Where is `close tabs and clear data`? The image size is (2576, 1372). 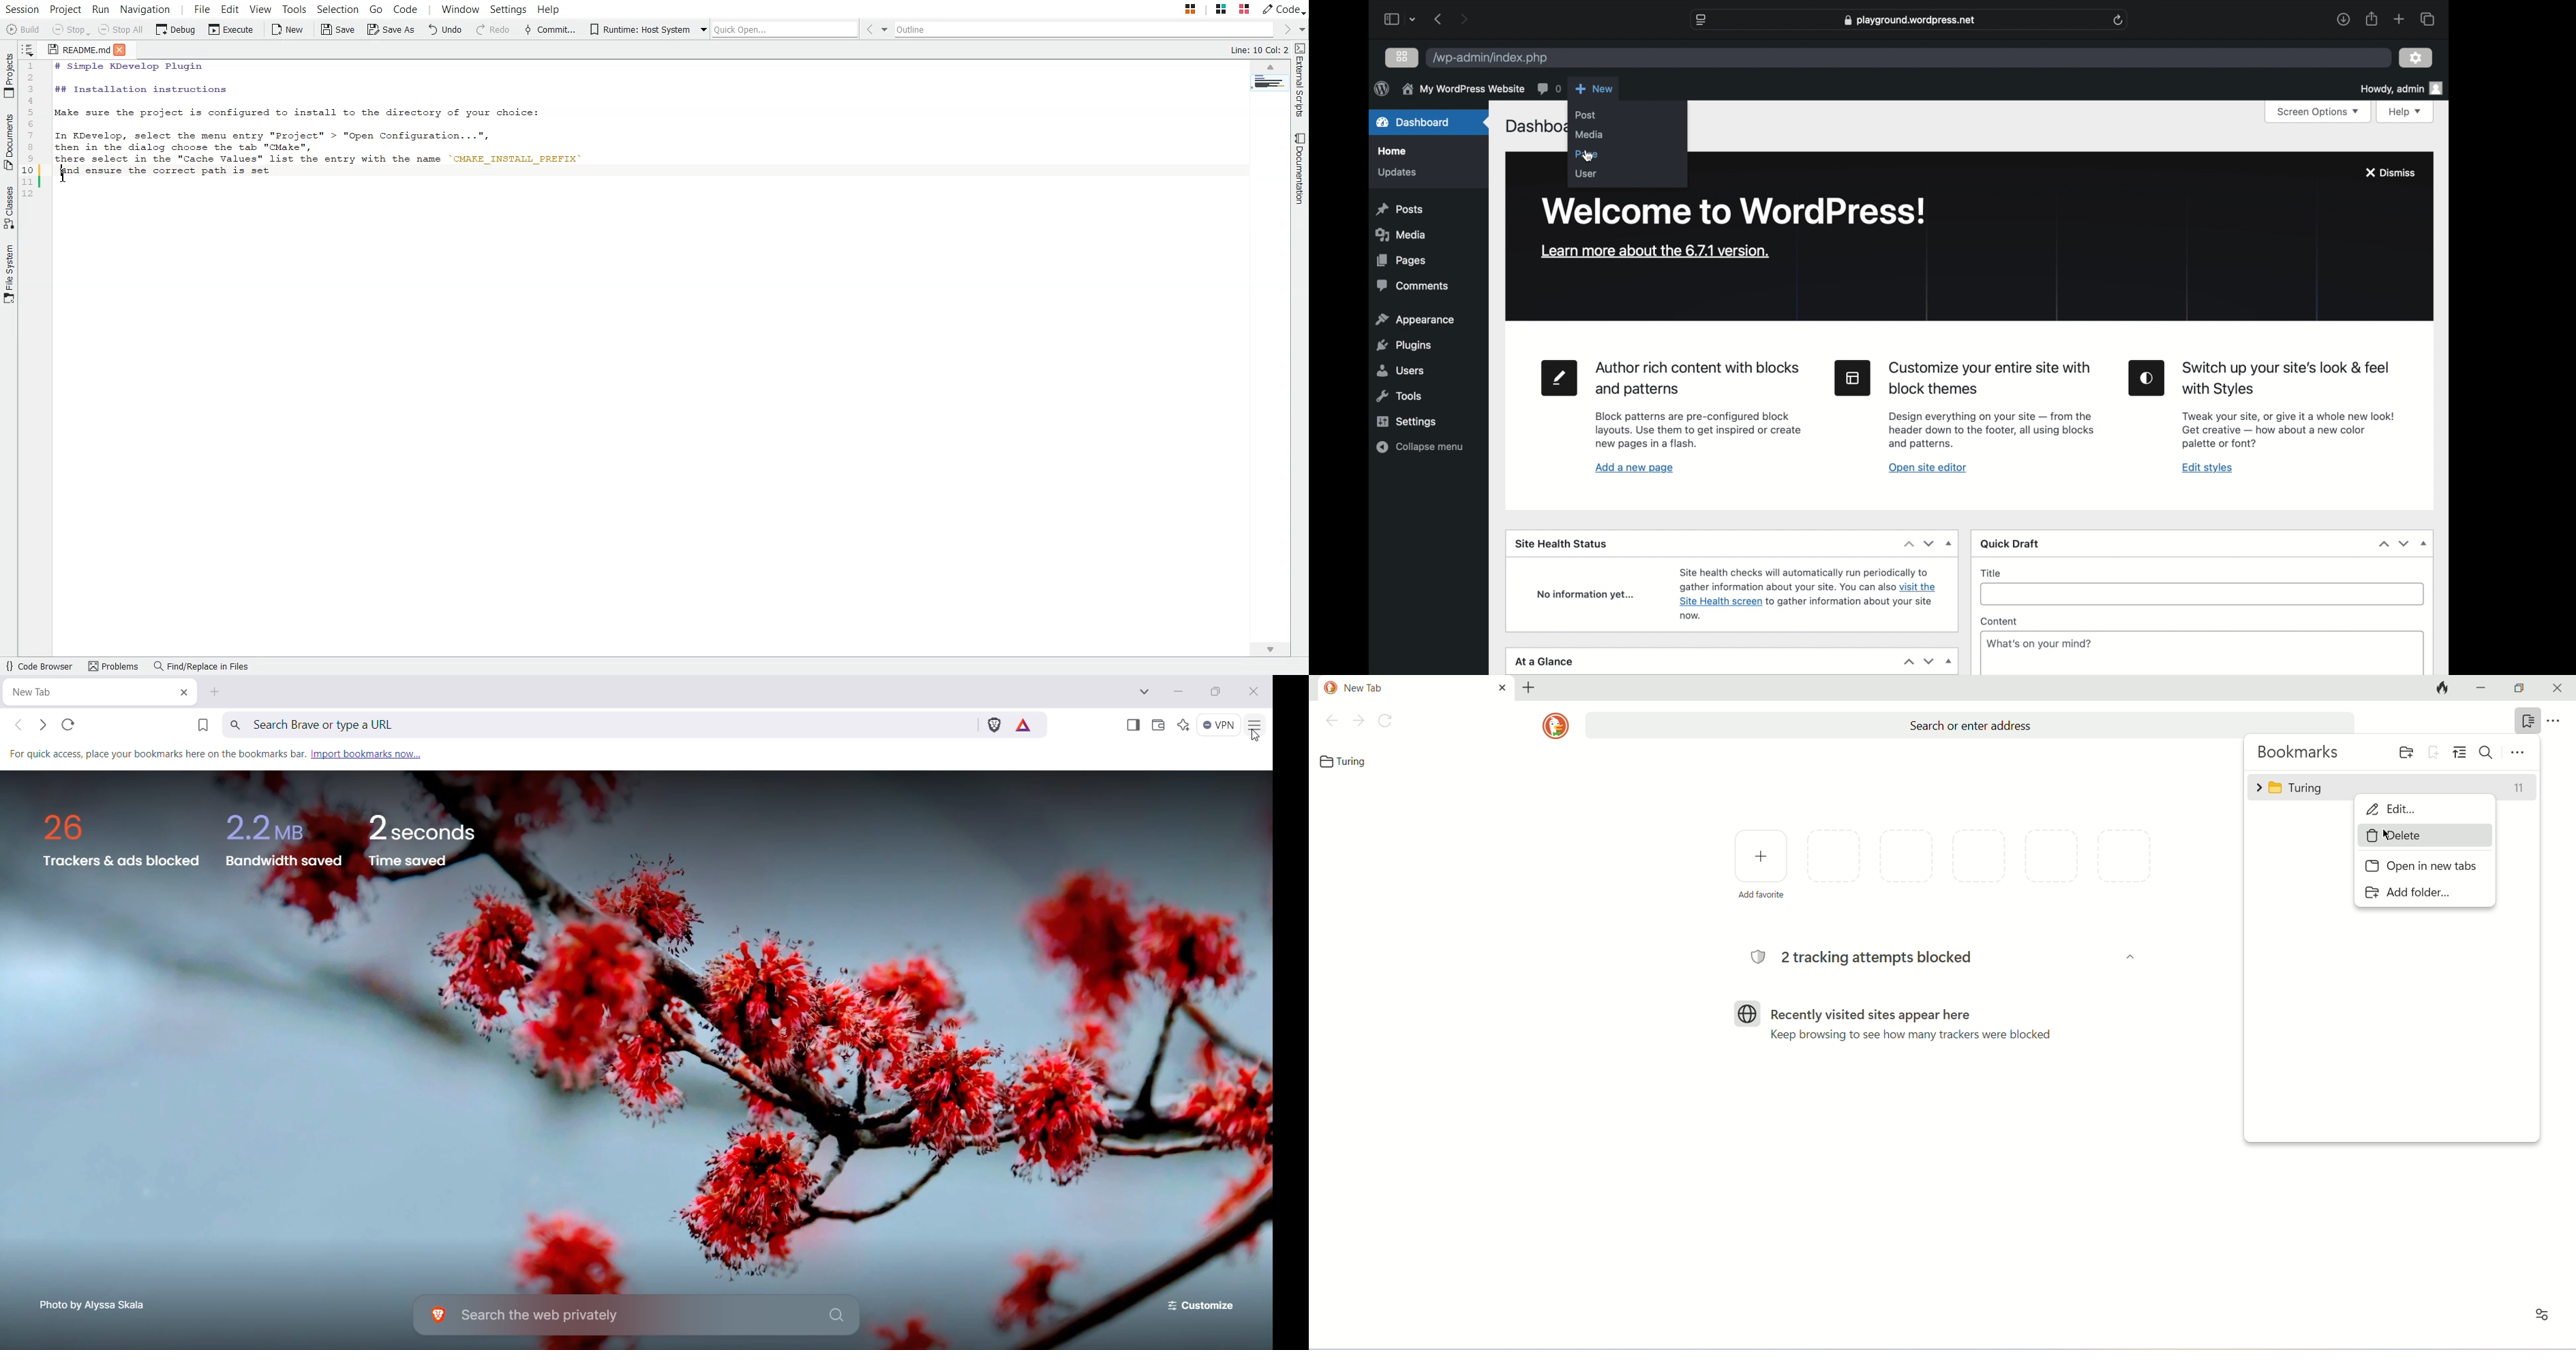 close tabs and clear data is located at coordinates (2439, 688).